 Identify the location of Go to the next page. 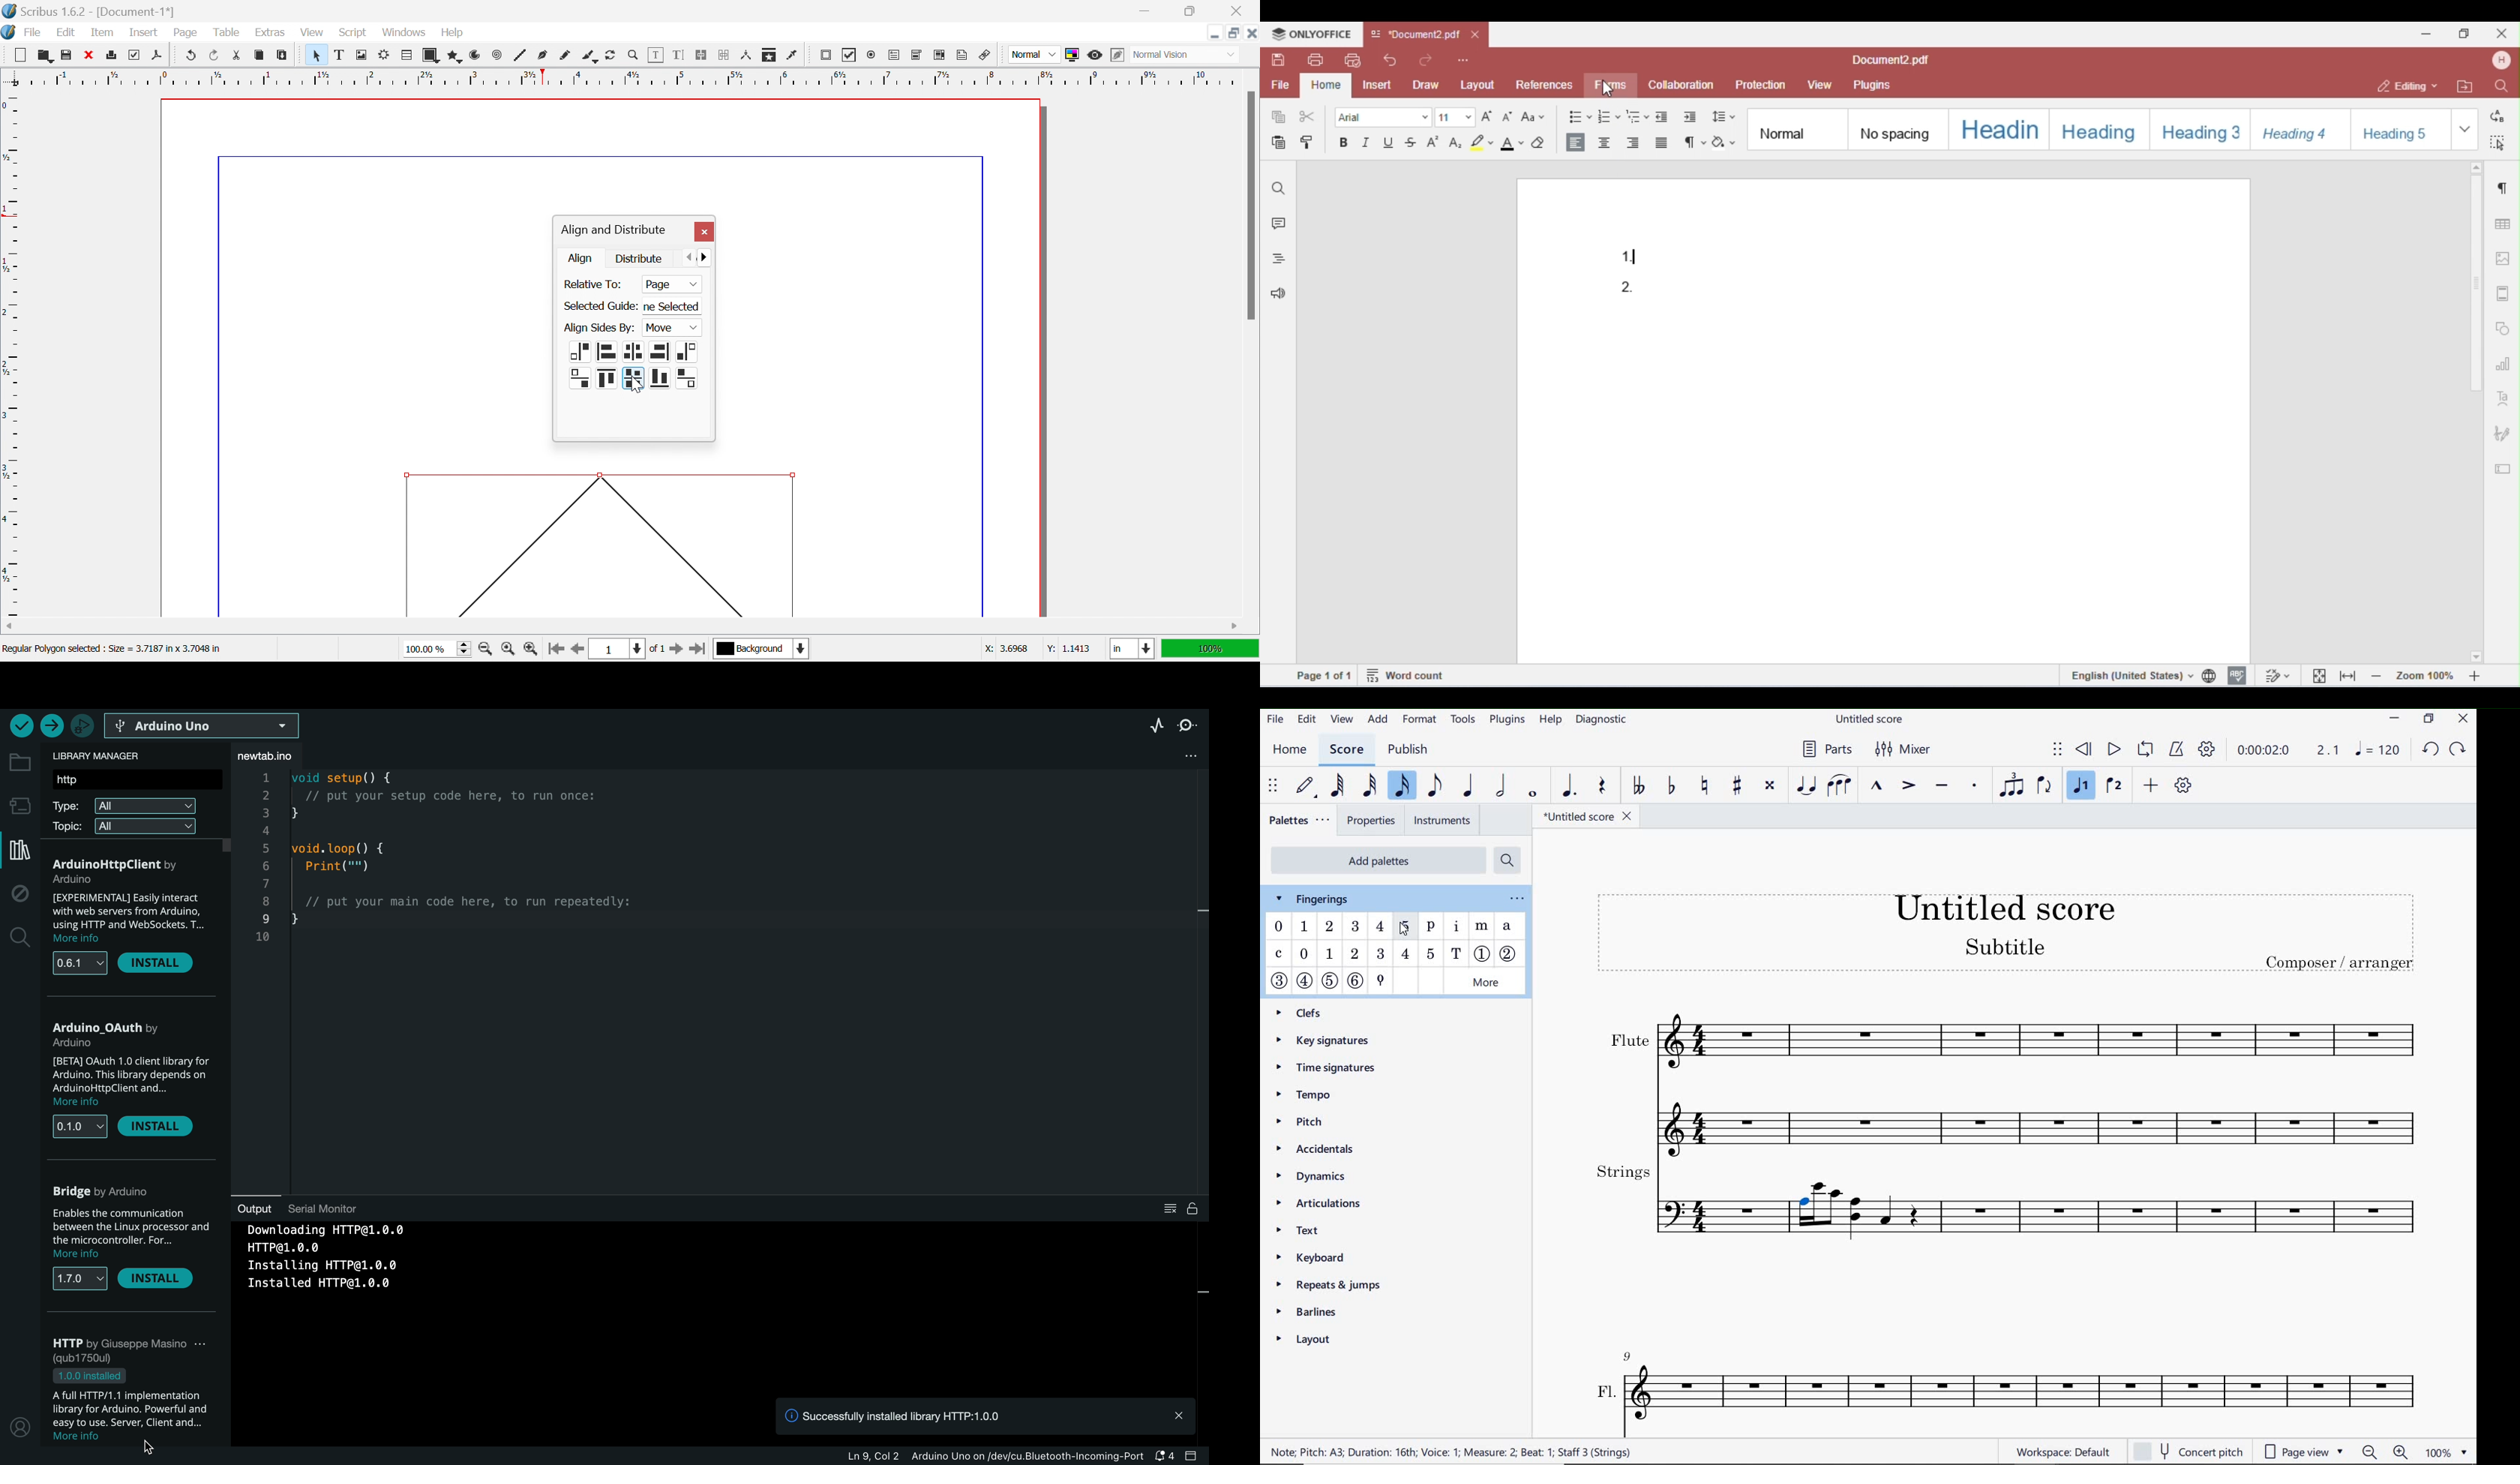
(678, 652).